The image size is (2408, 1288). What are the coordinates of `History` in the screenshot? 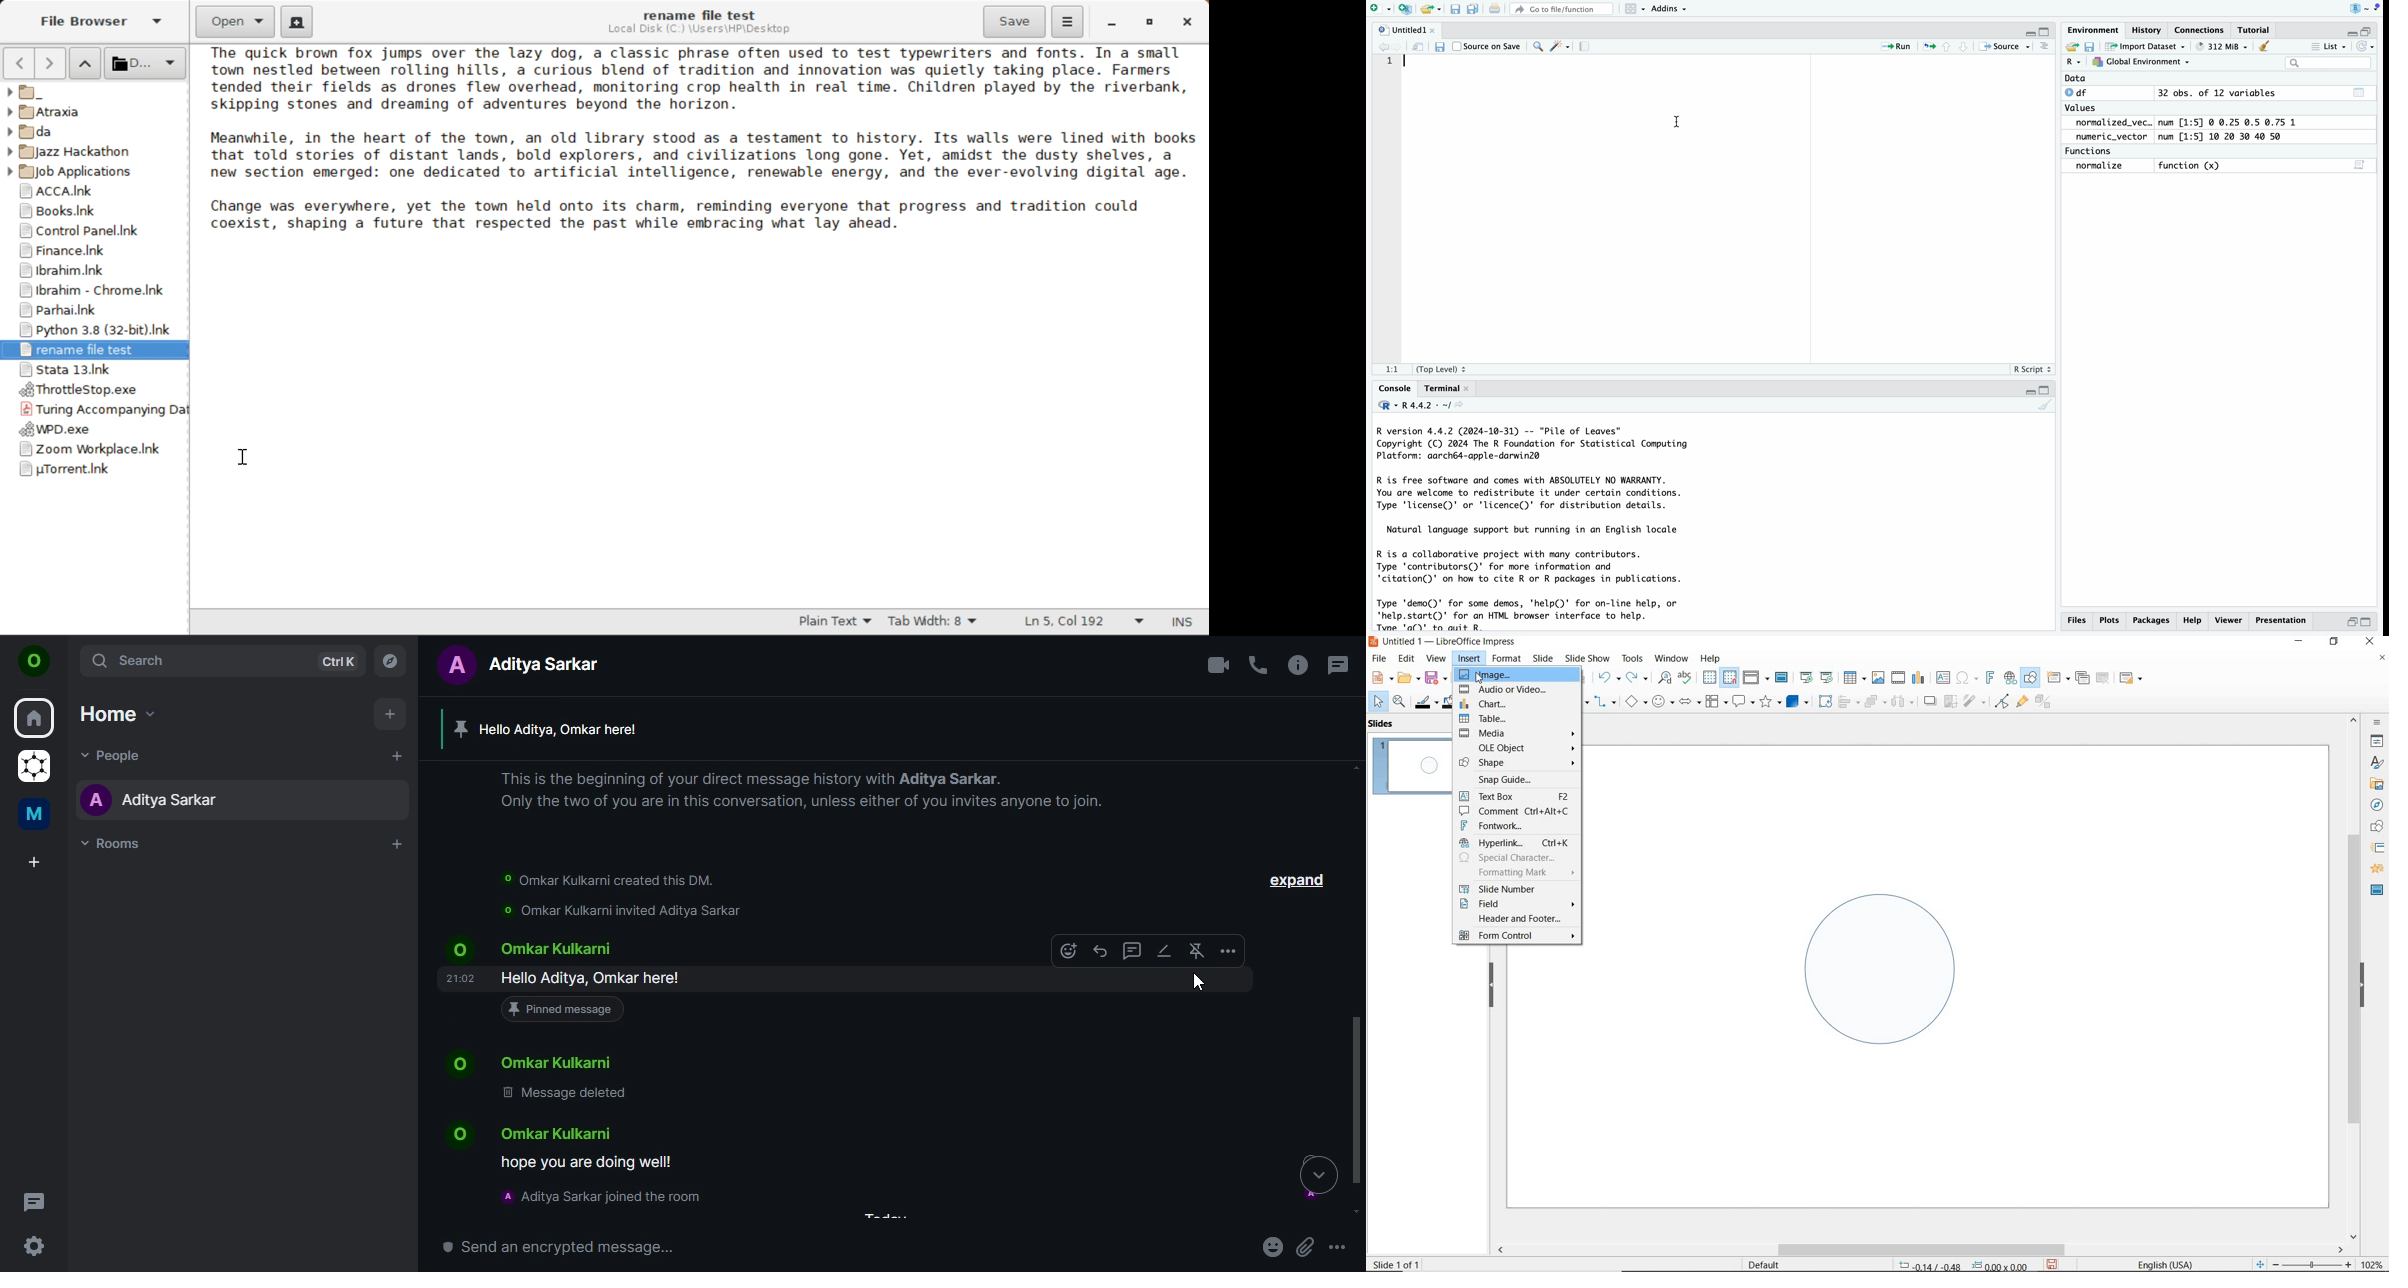 It's located at (2147, 29).